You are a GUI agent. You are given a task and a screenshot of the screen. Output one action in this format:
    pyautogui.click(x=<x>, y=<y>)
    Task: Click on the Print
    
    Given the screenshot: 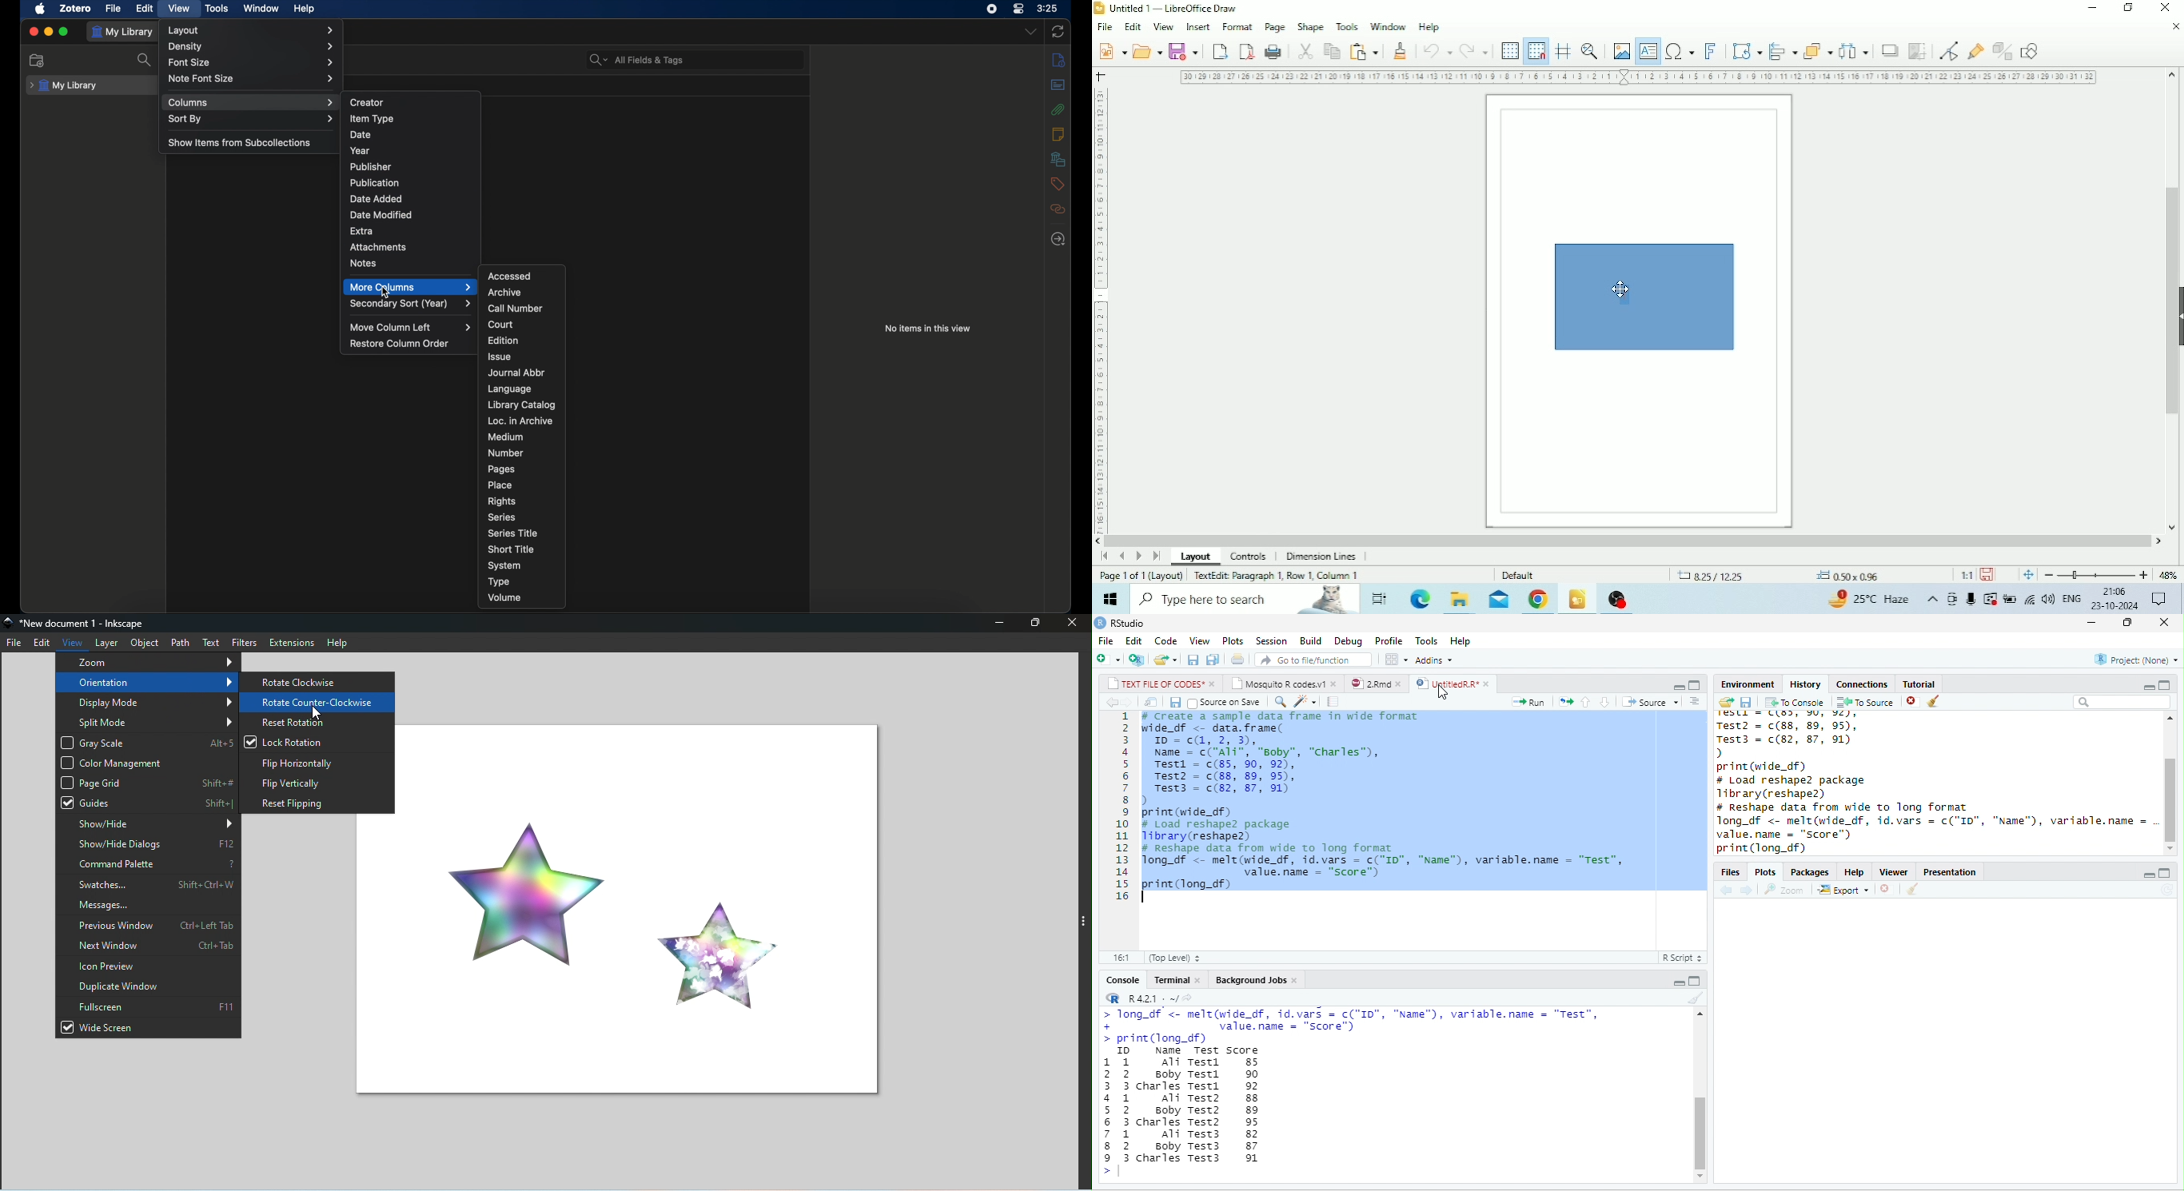 What is the action you would take?
    pyautogui.click(x=1274, y=52)
    